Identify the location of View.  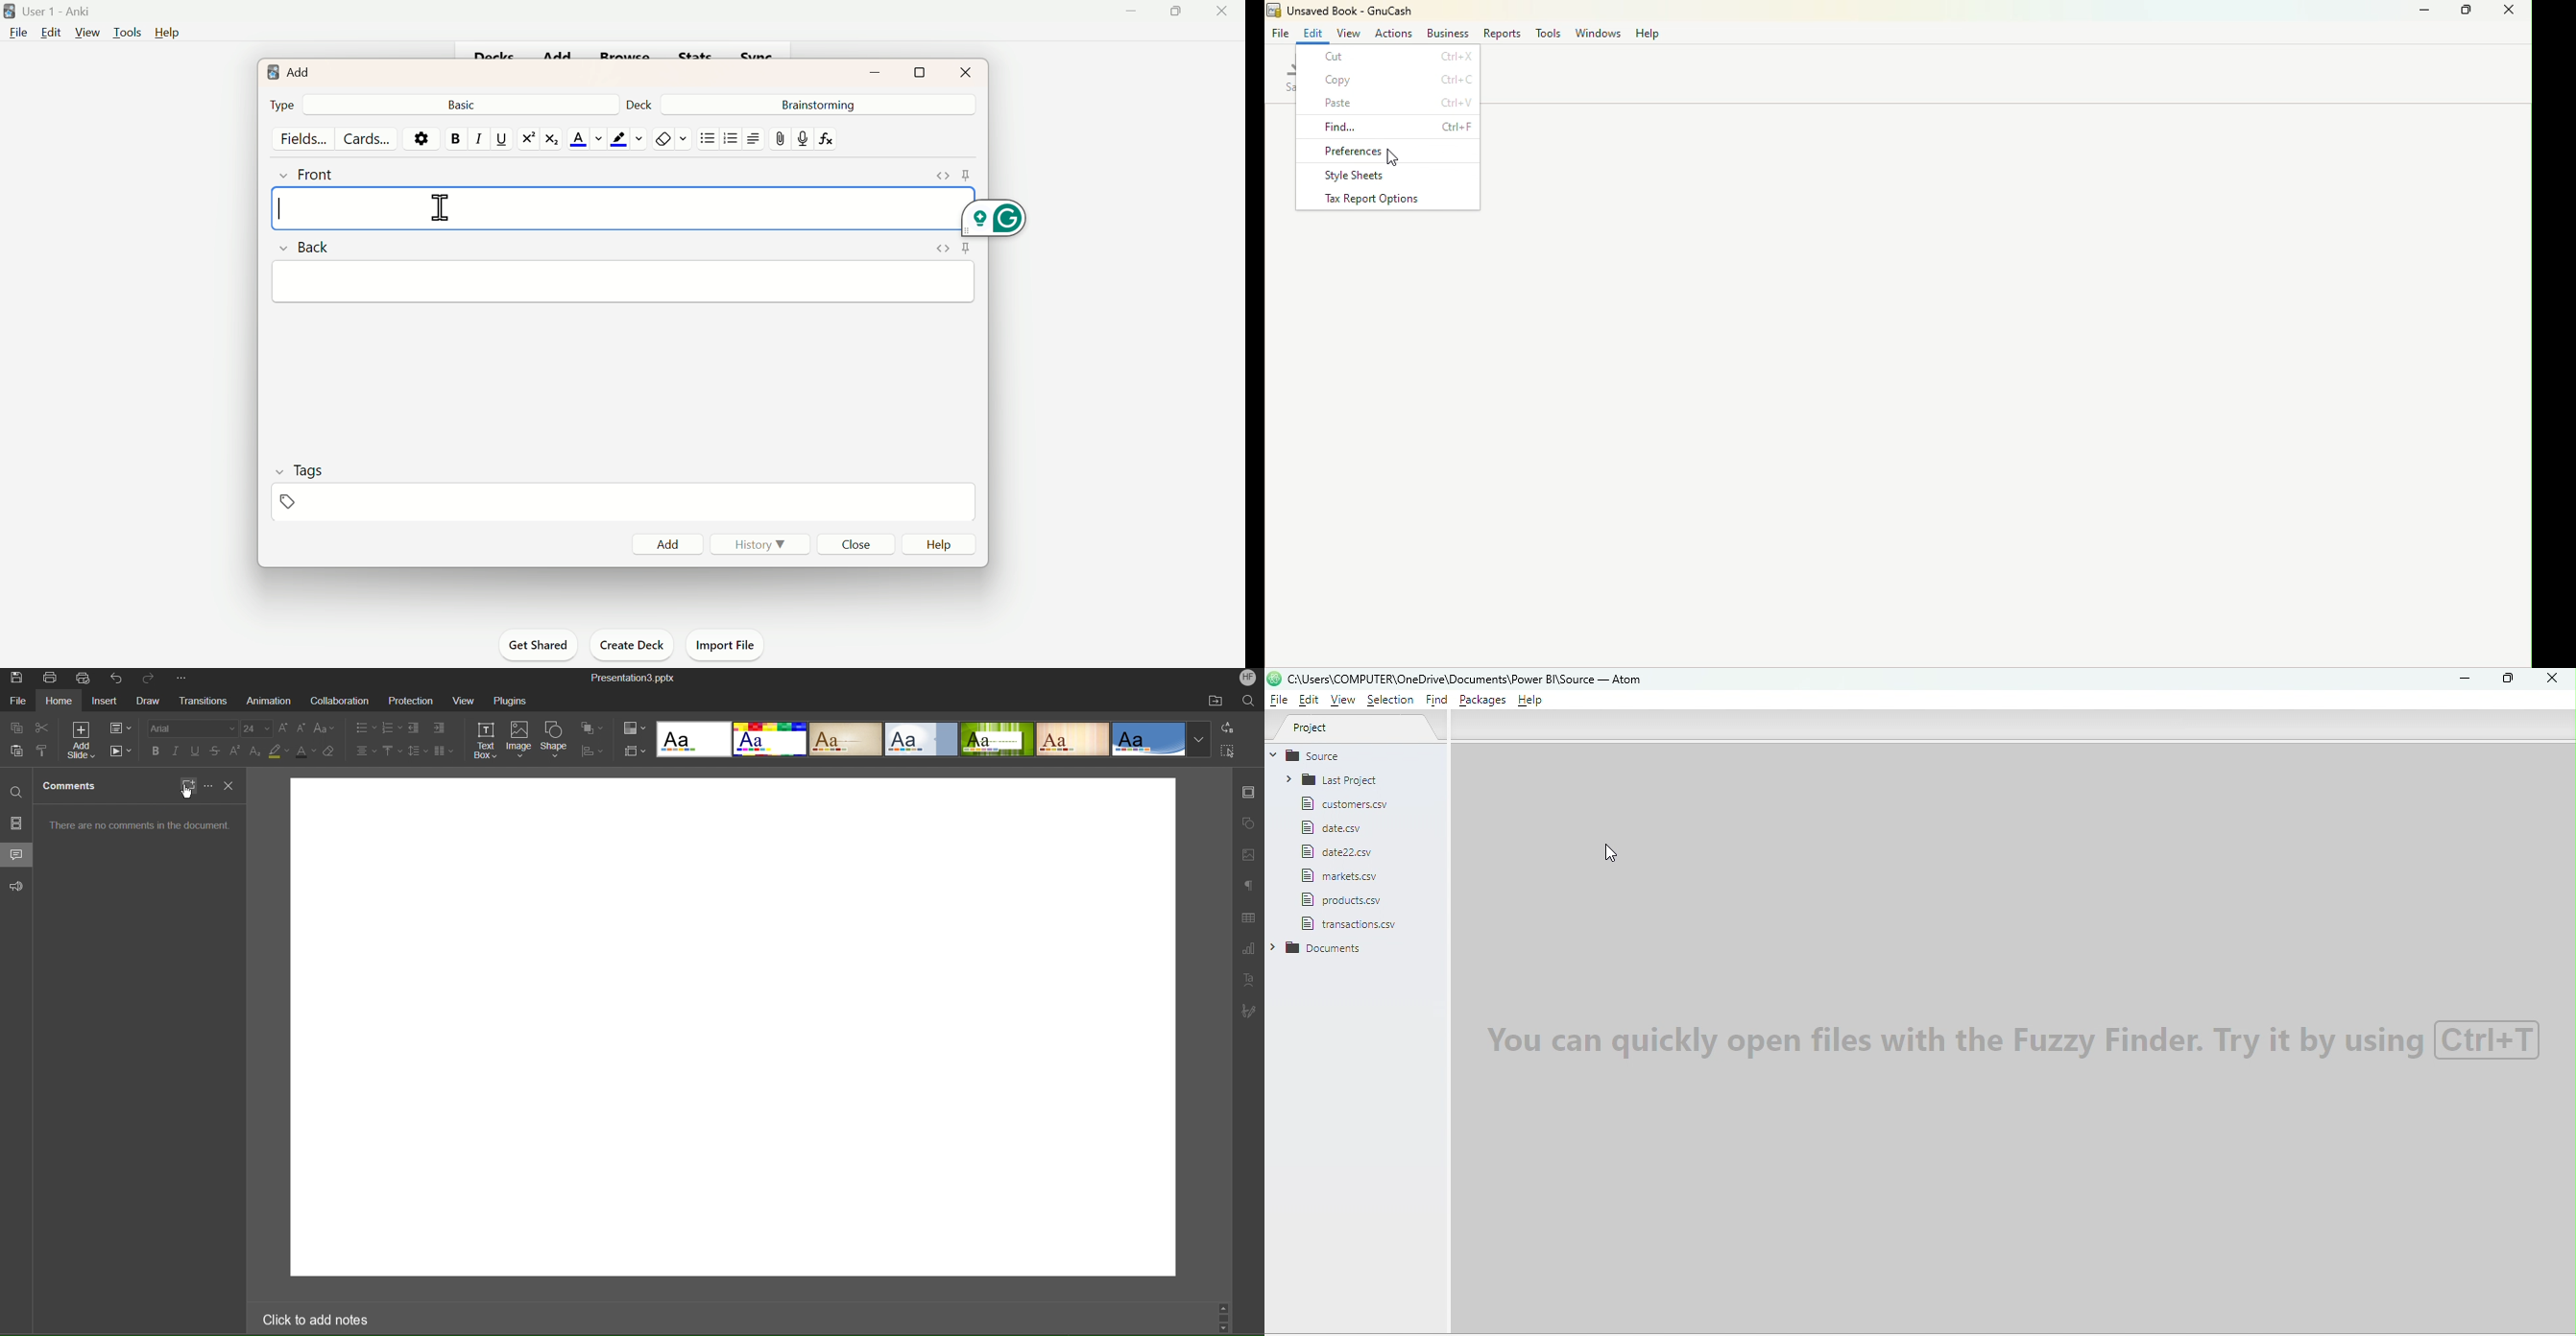
(1344, 701).